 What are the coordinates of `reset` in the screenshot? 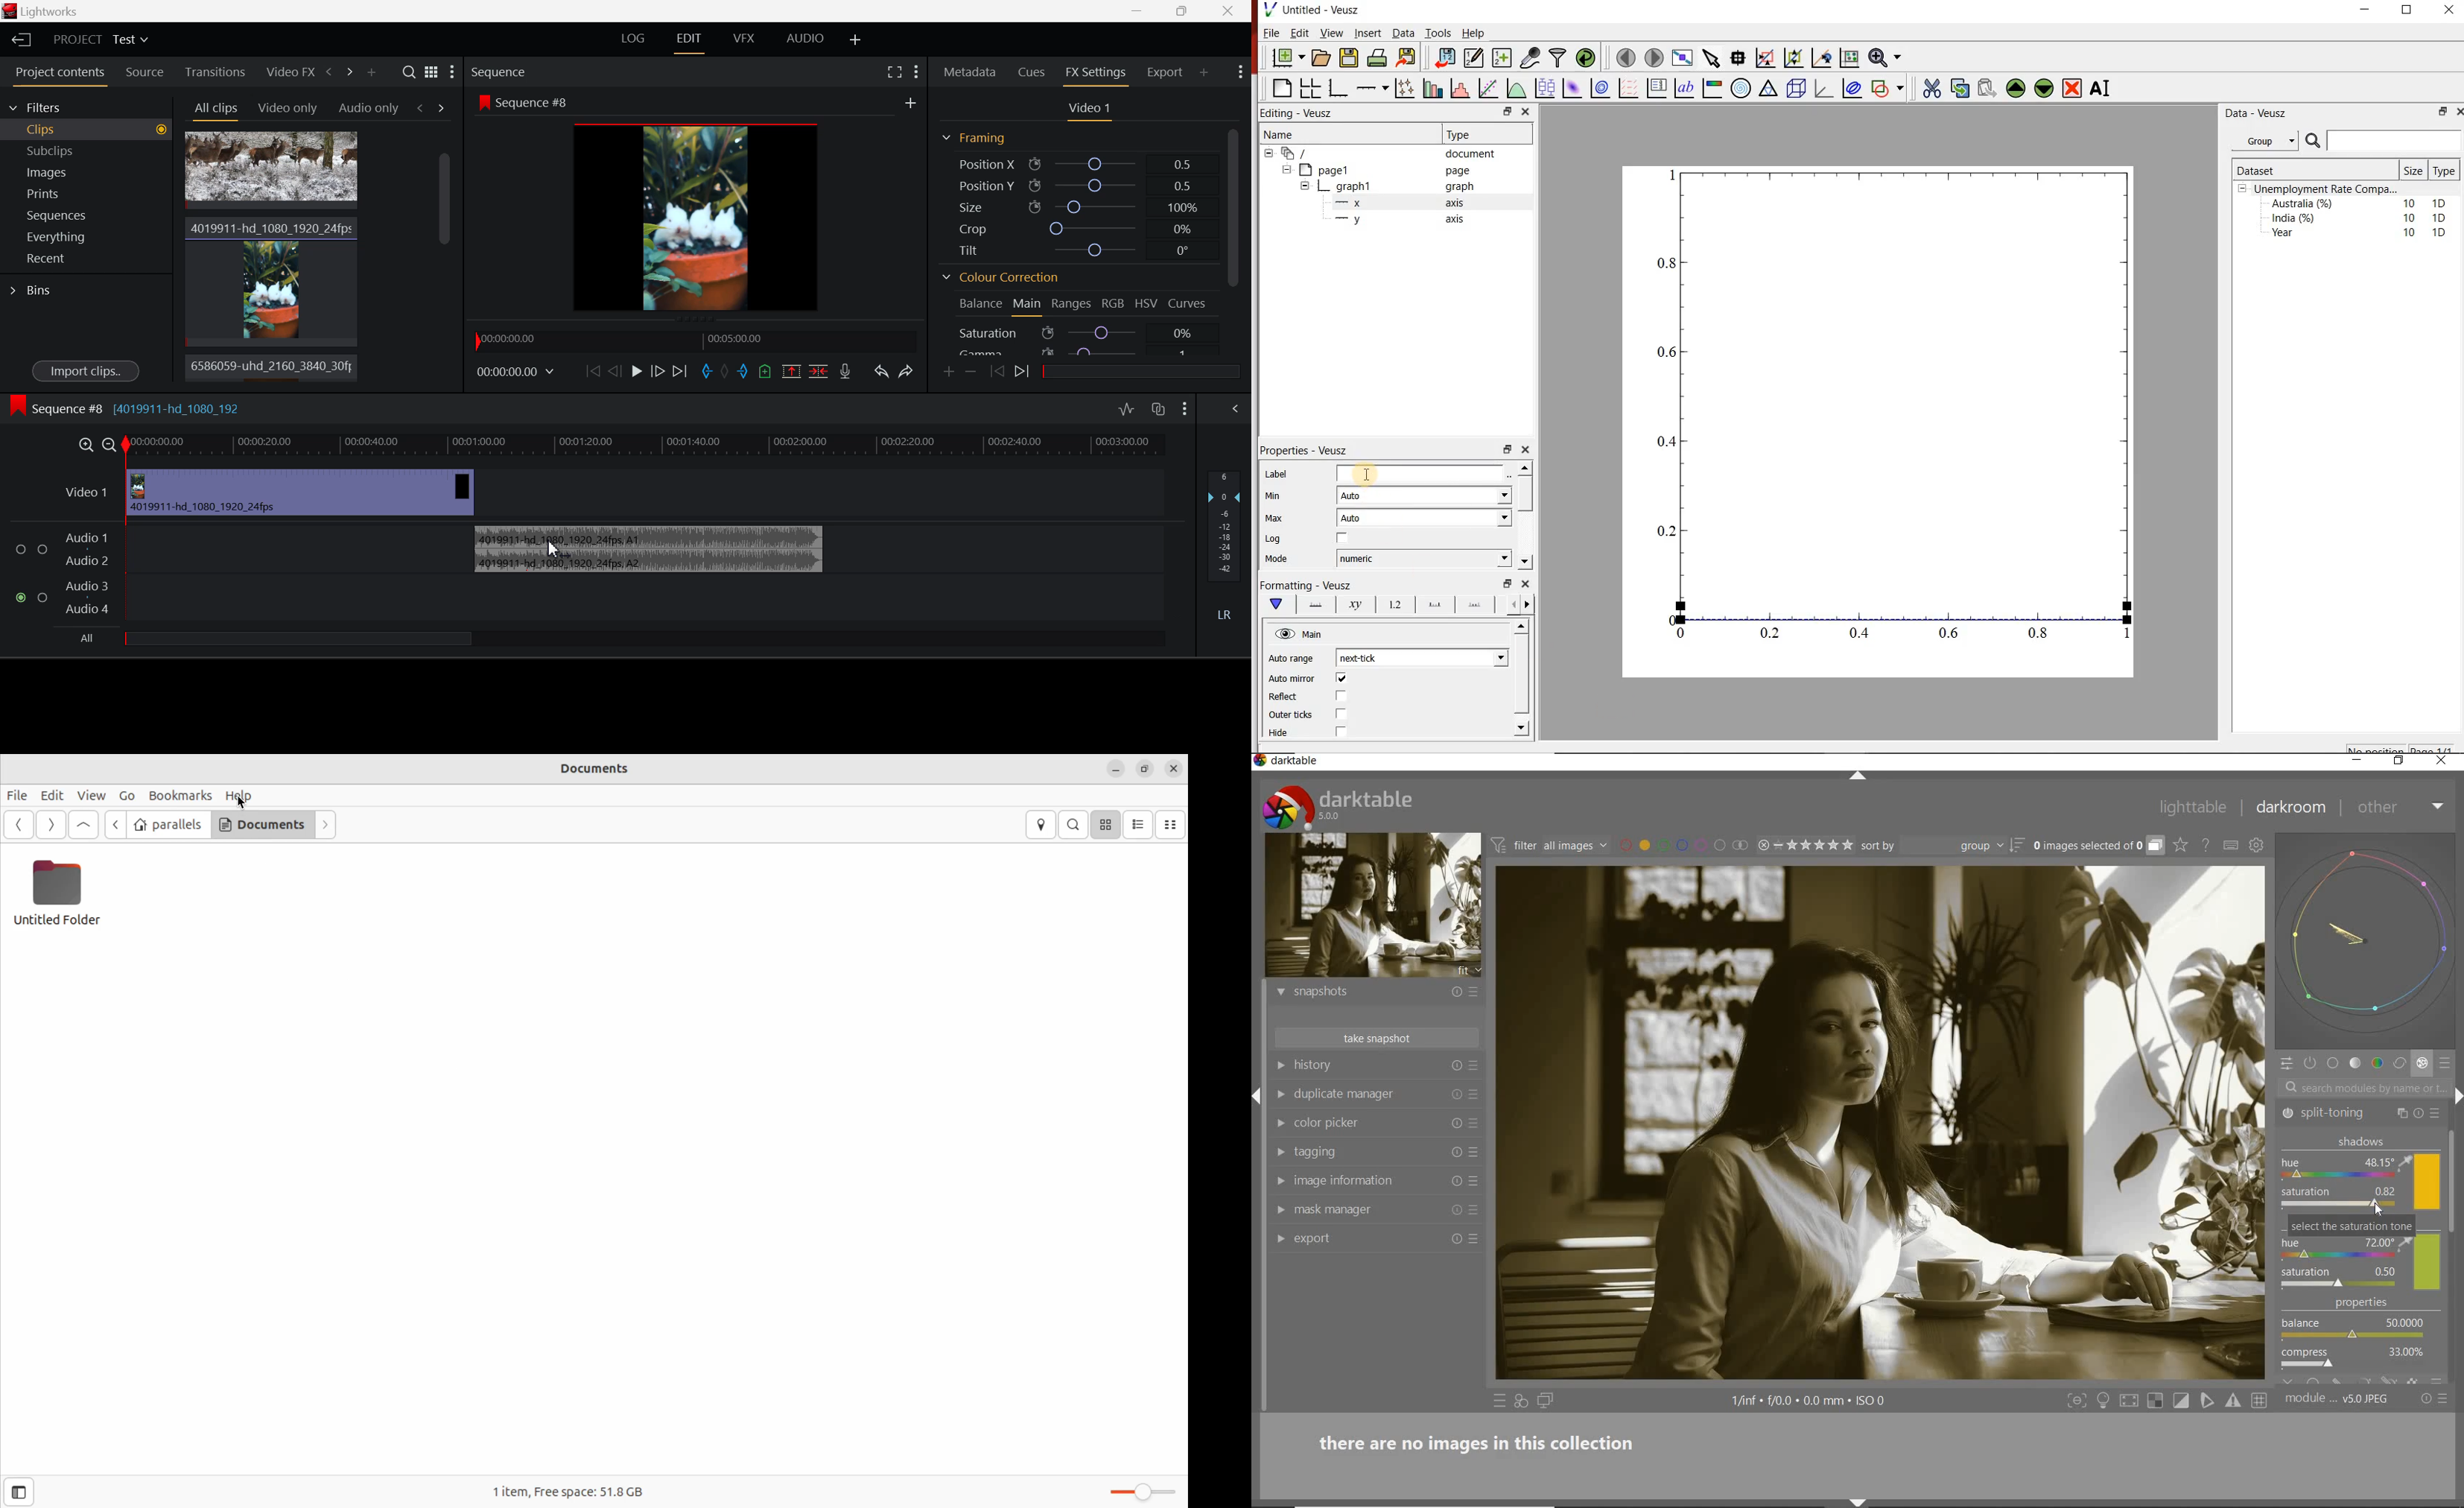 It's located at (1453, 994).